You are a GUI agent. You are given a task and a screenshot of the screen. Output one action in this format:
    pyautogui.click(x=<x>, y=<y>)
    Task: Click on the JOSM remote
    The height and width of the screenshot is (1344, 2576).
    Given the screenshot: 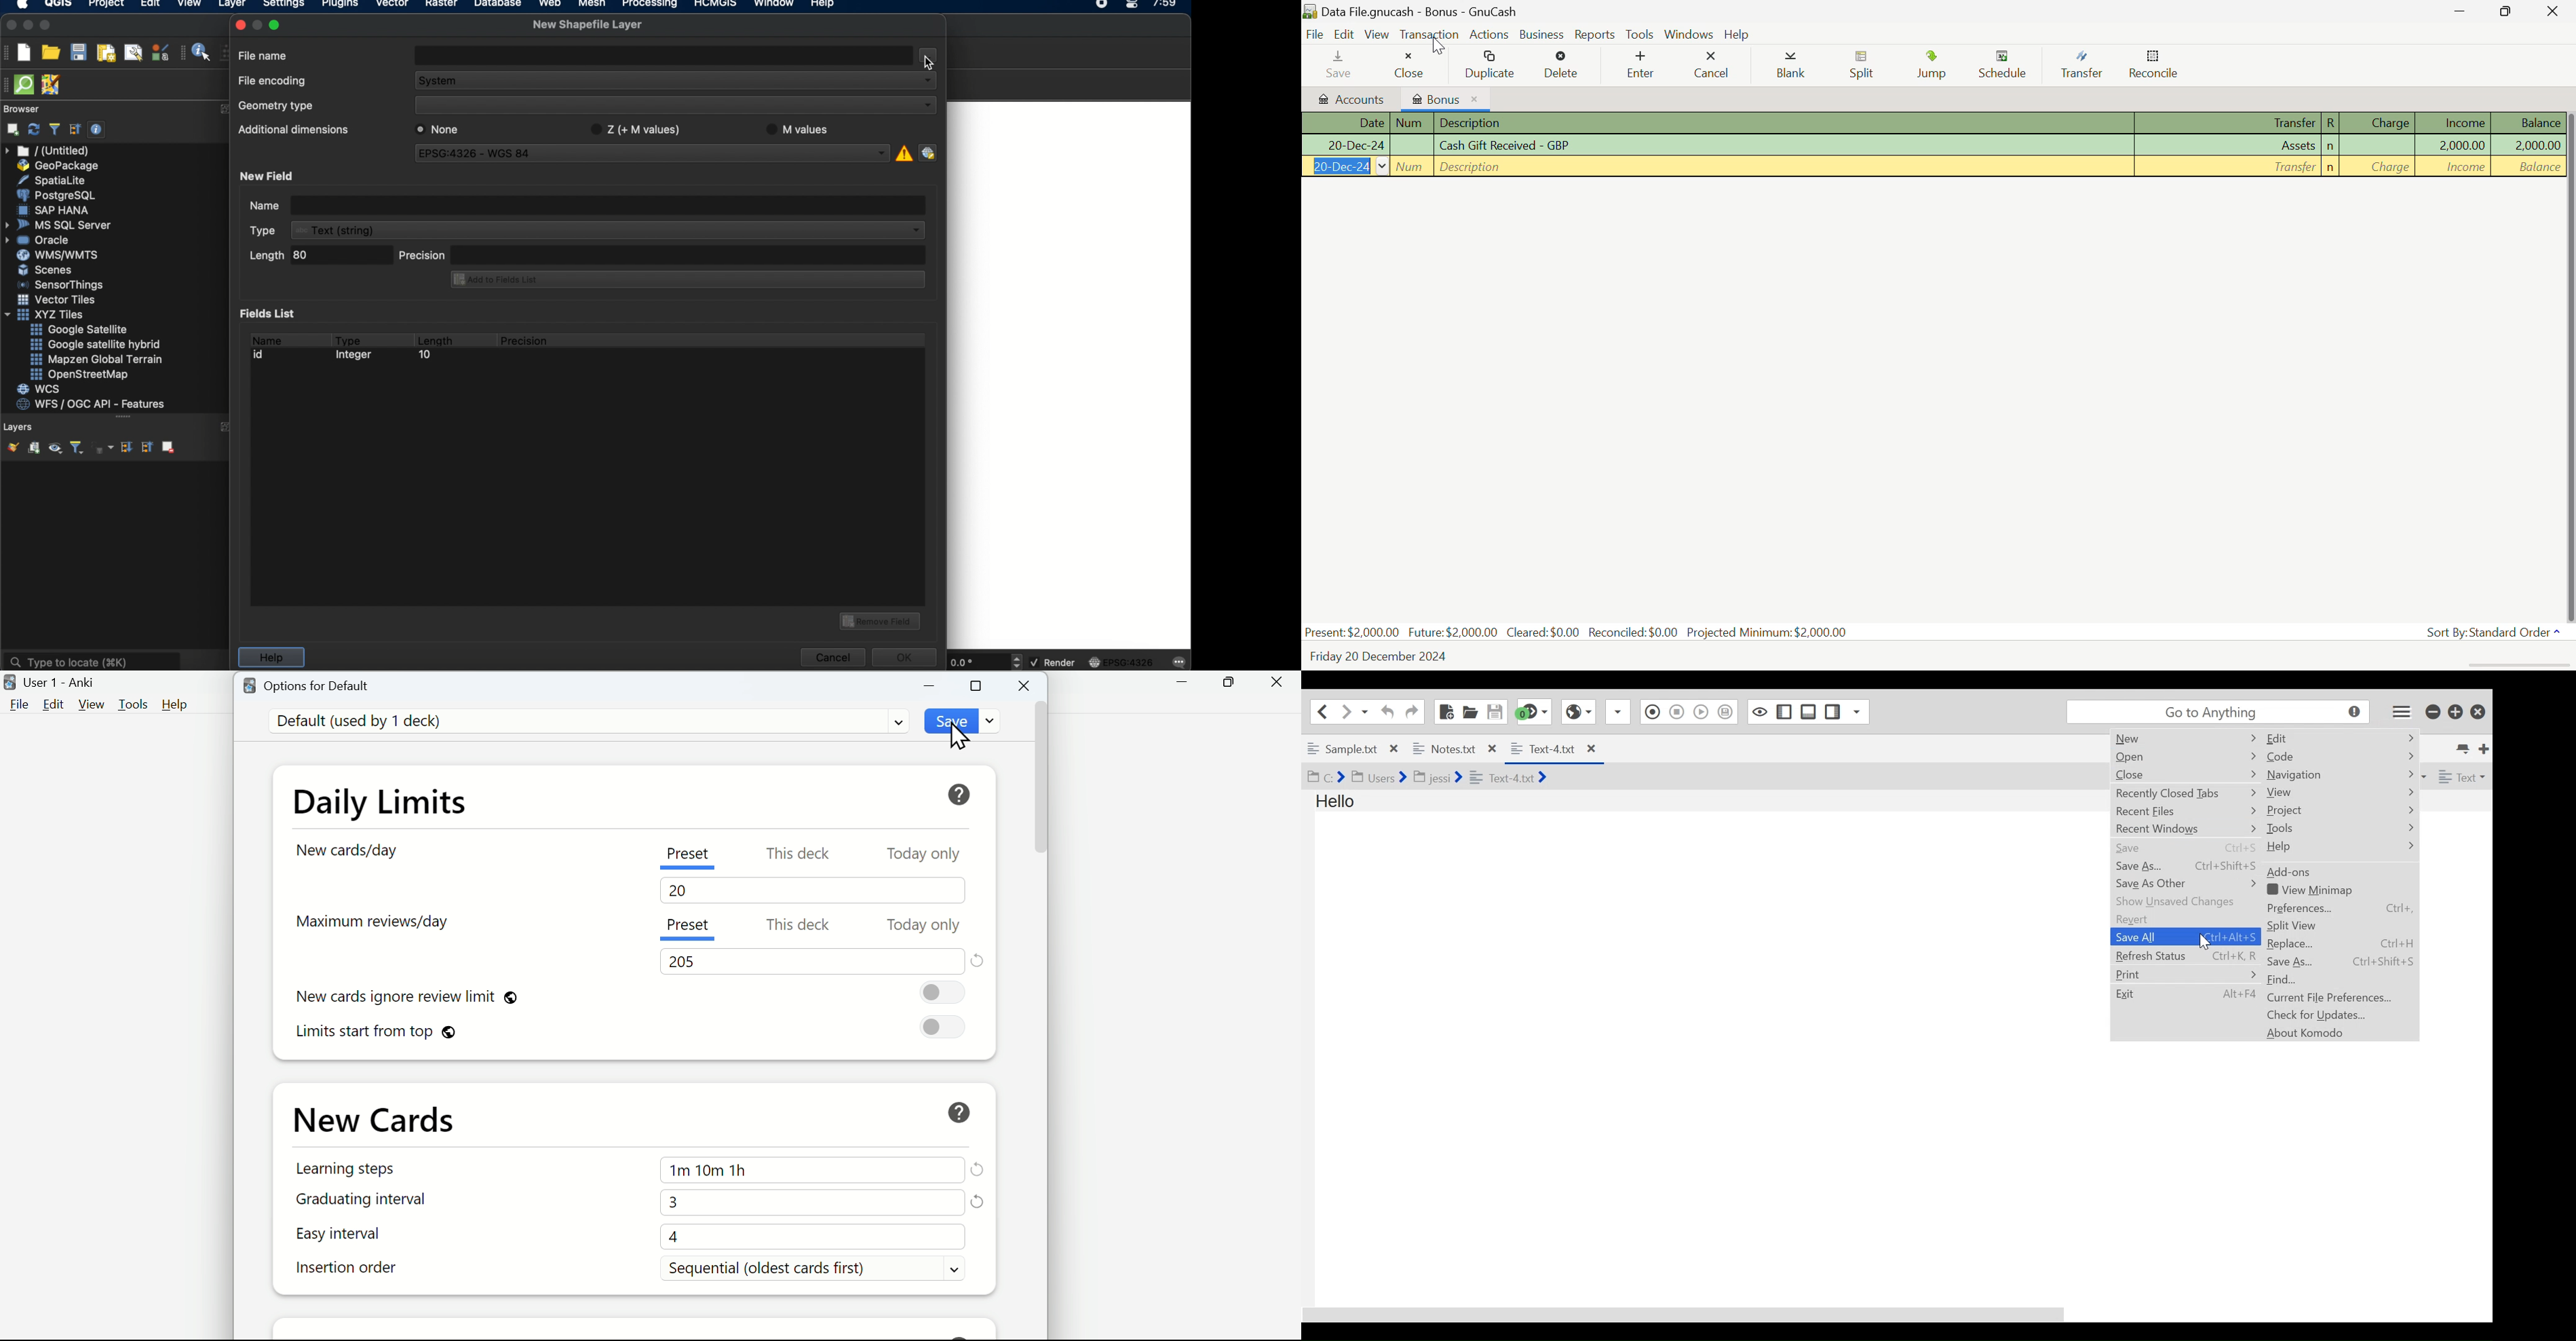 What is the action you would take?
    pyautogui.click(x=52, y=85)
    